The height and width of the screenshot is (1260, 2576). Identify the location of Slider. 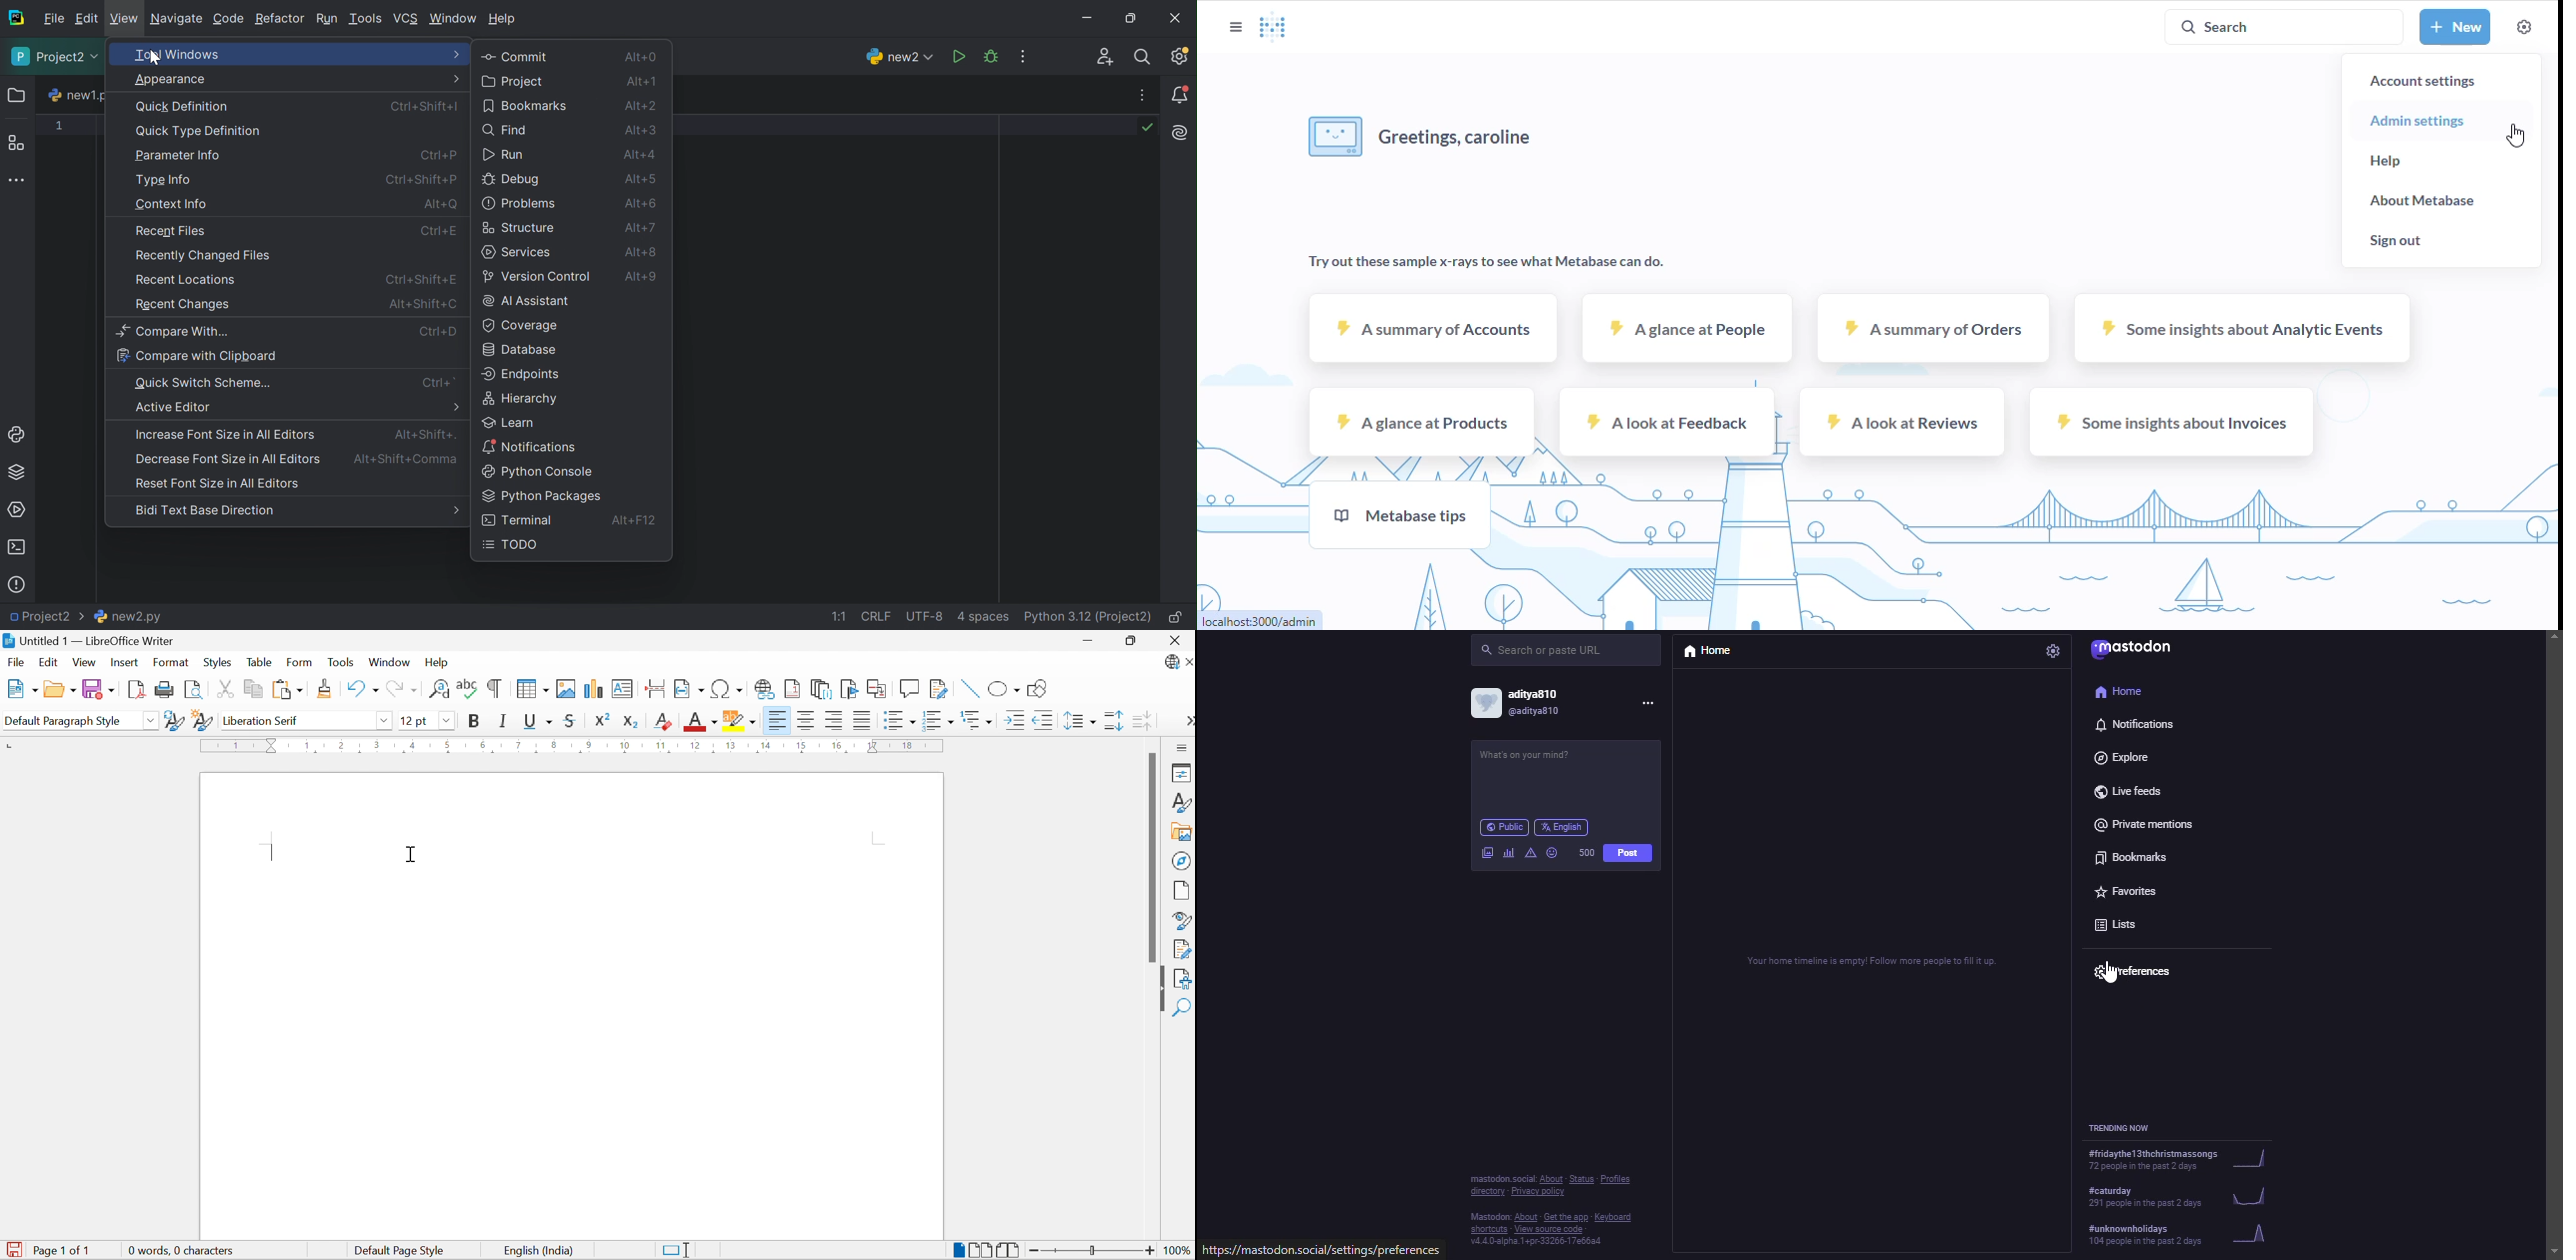
(1090, 1248).